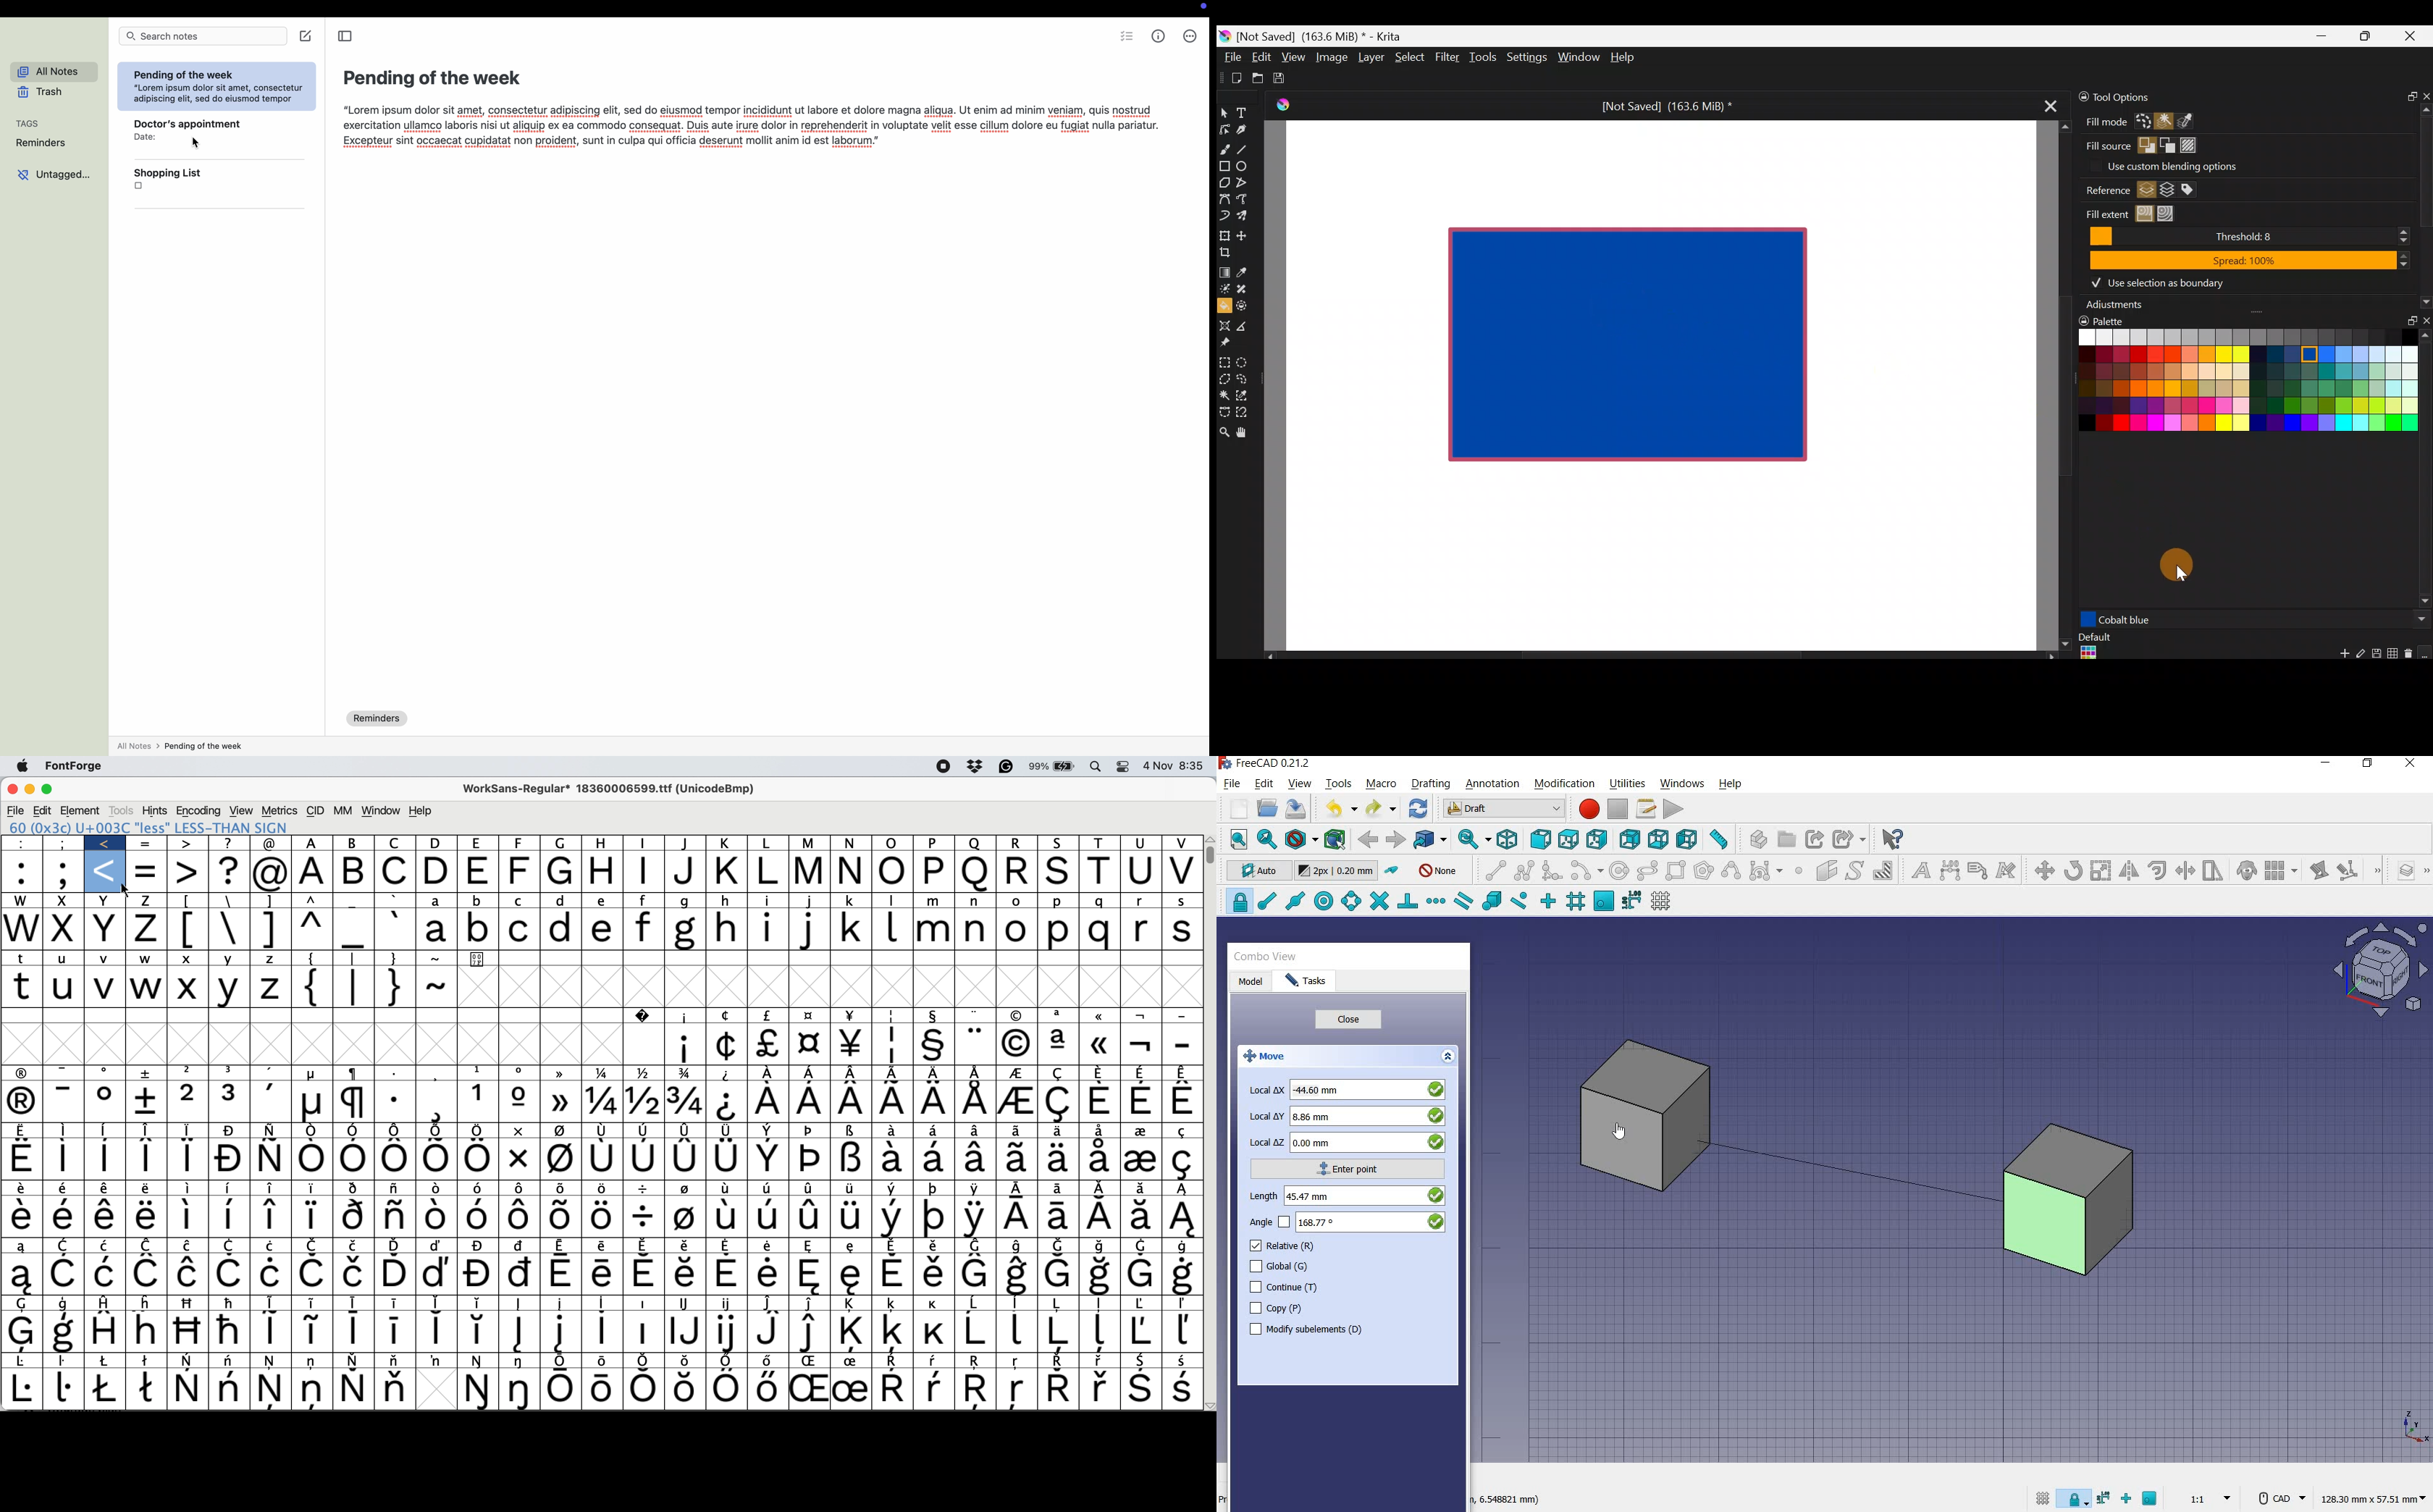 This screenshot has width=2436, height=1512. Describe the element at coordinates (1371, 56) in the screenshot. I see `Layer` at that location.